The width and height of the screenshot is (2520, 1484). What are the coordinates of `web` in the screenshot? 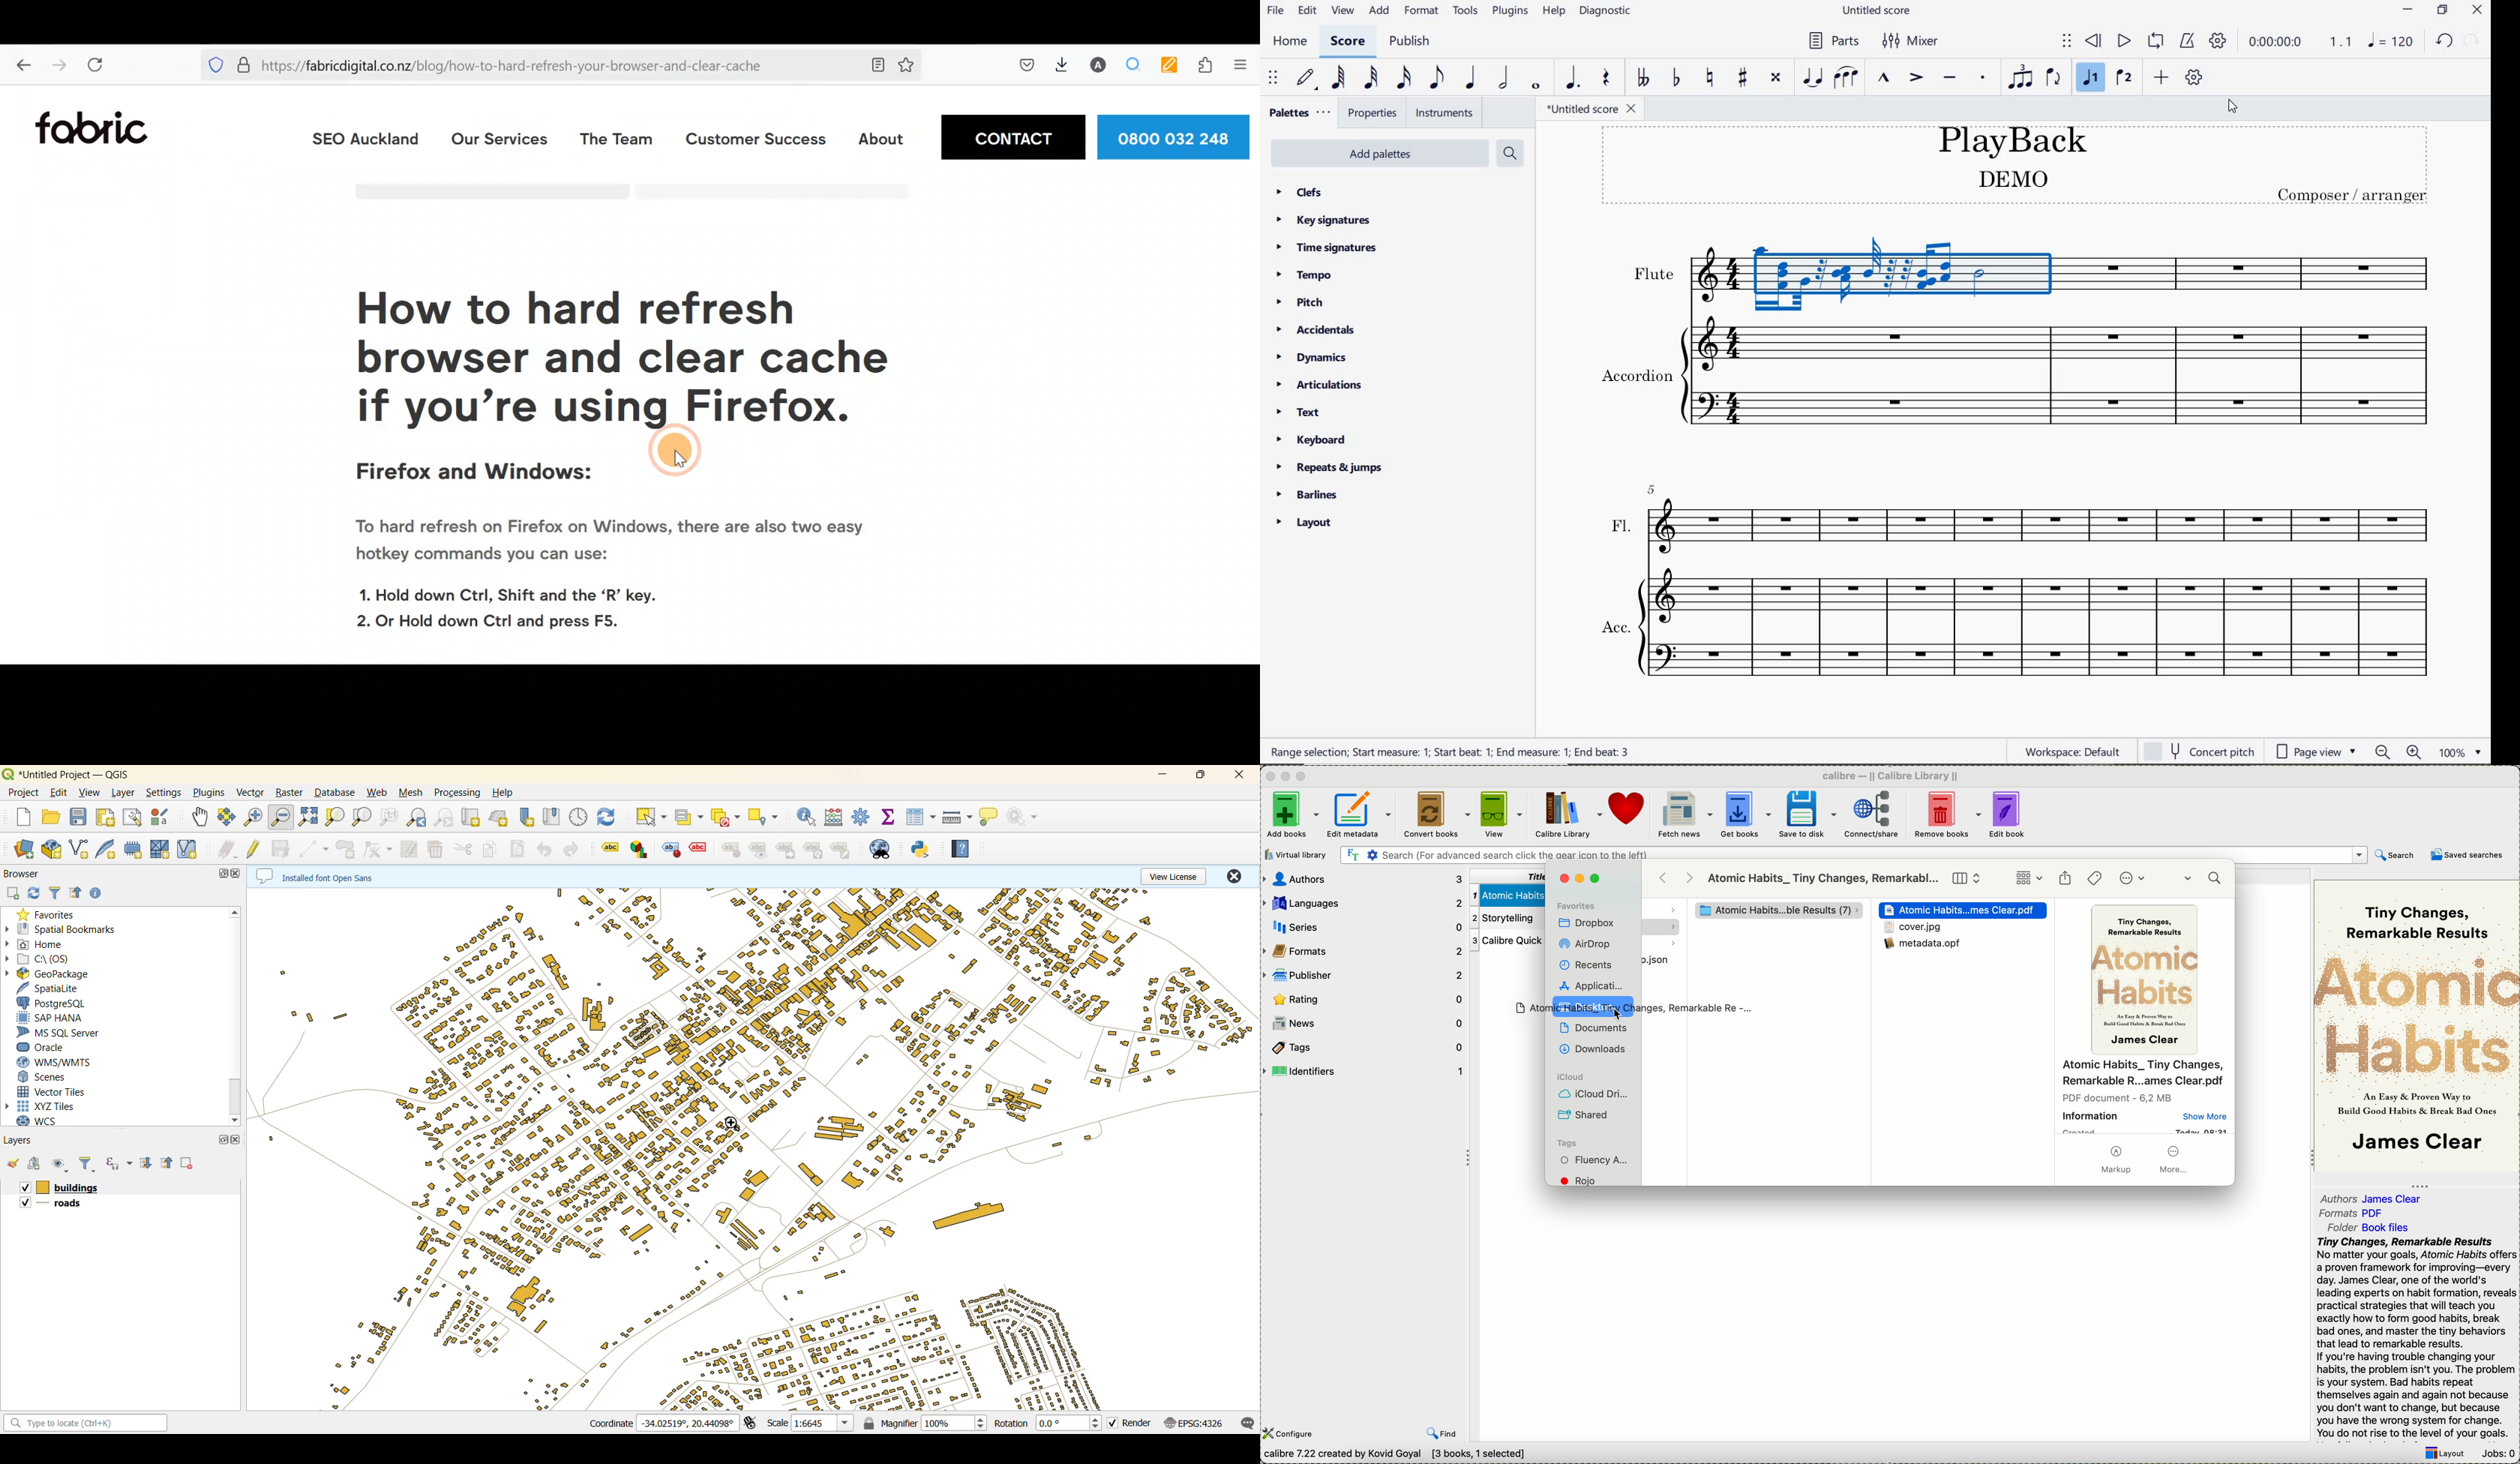 It's located at (380, 795).